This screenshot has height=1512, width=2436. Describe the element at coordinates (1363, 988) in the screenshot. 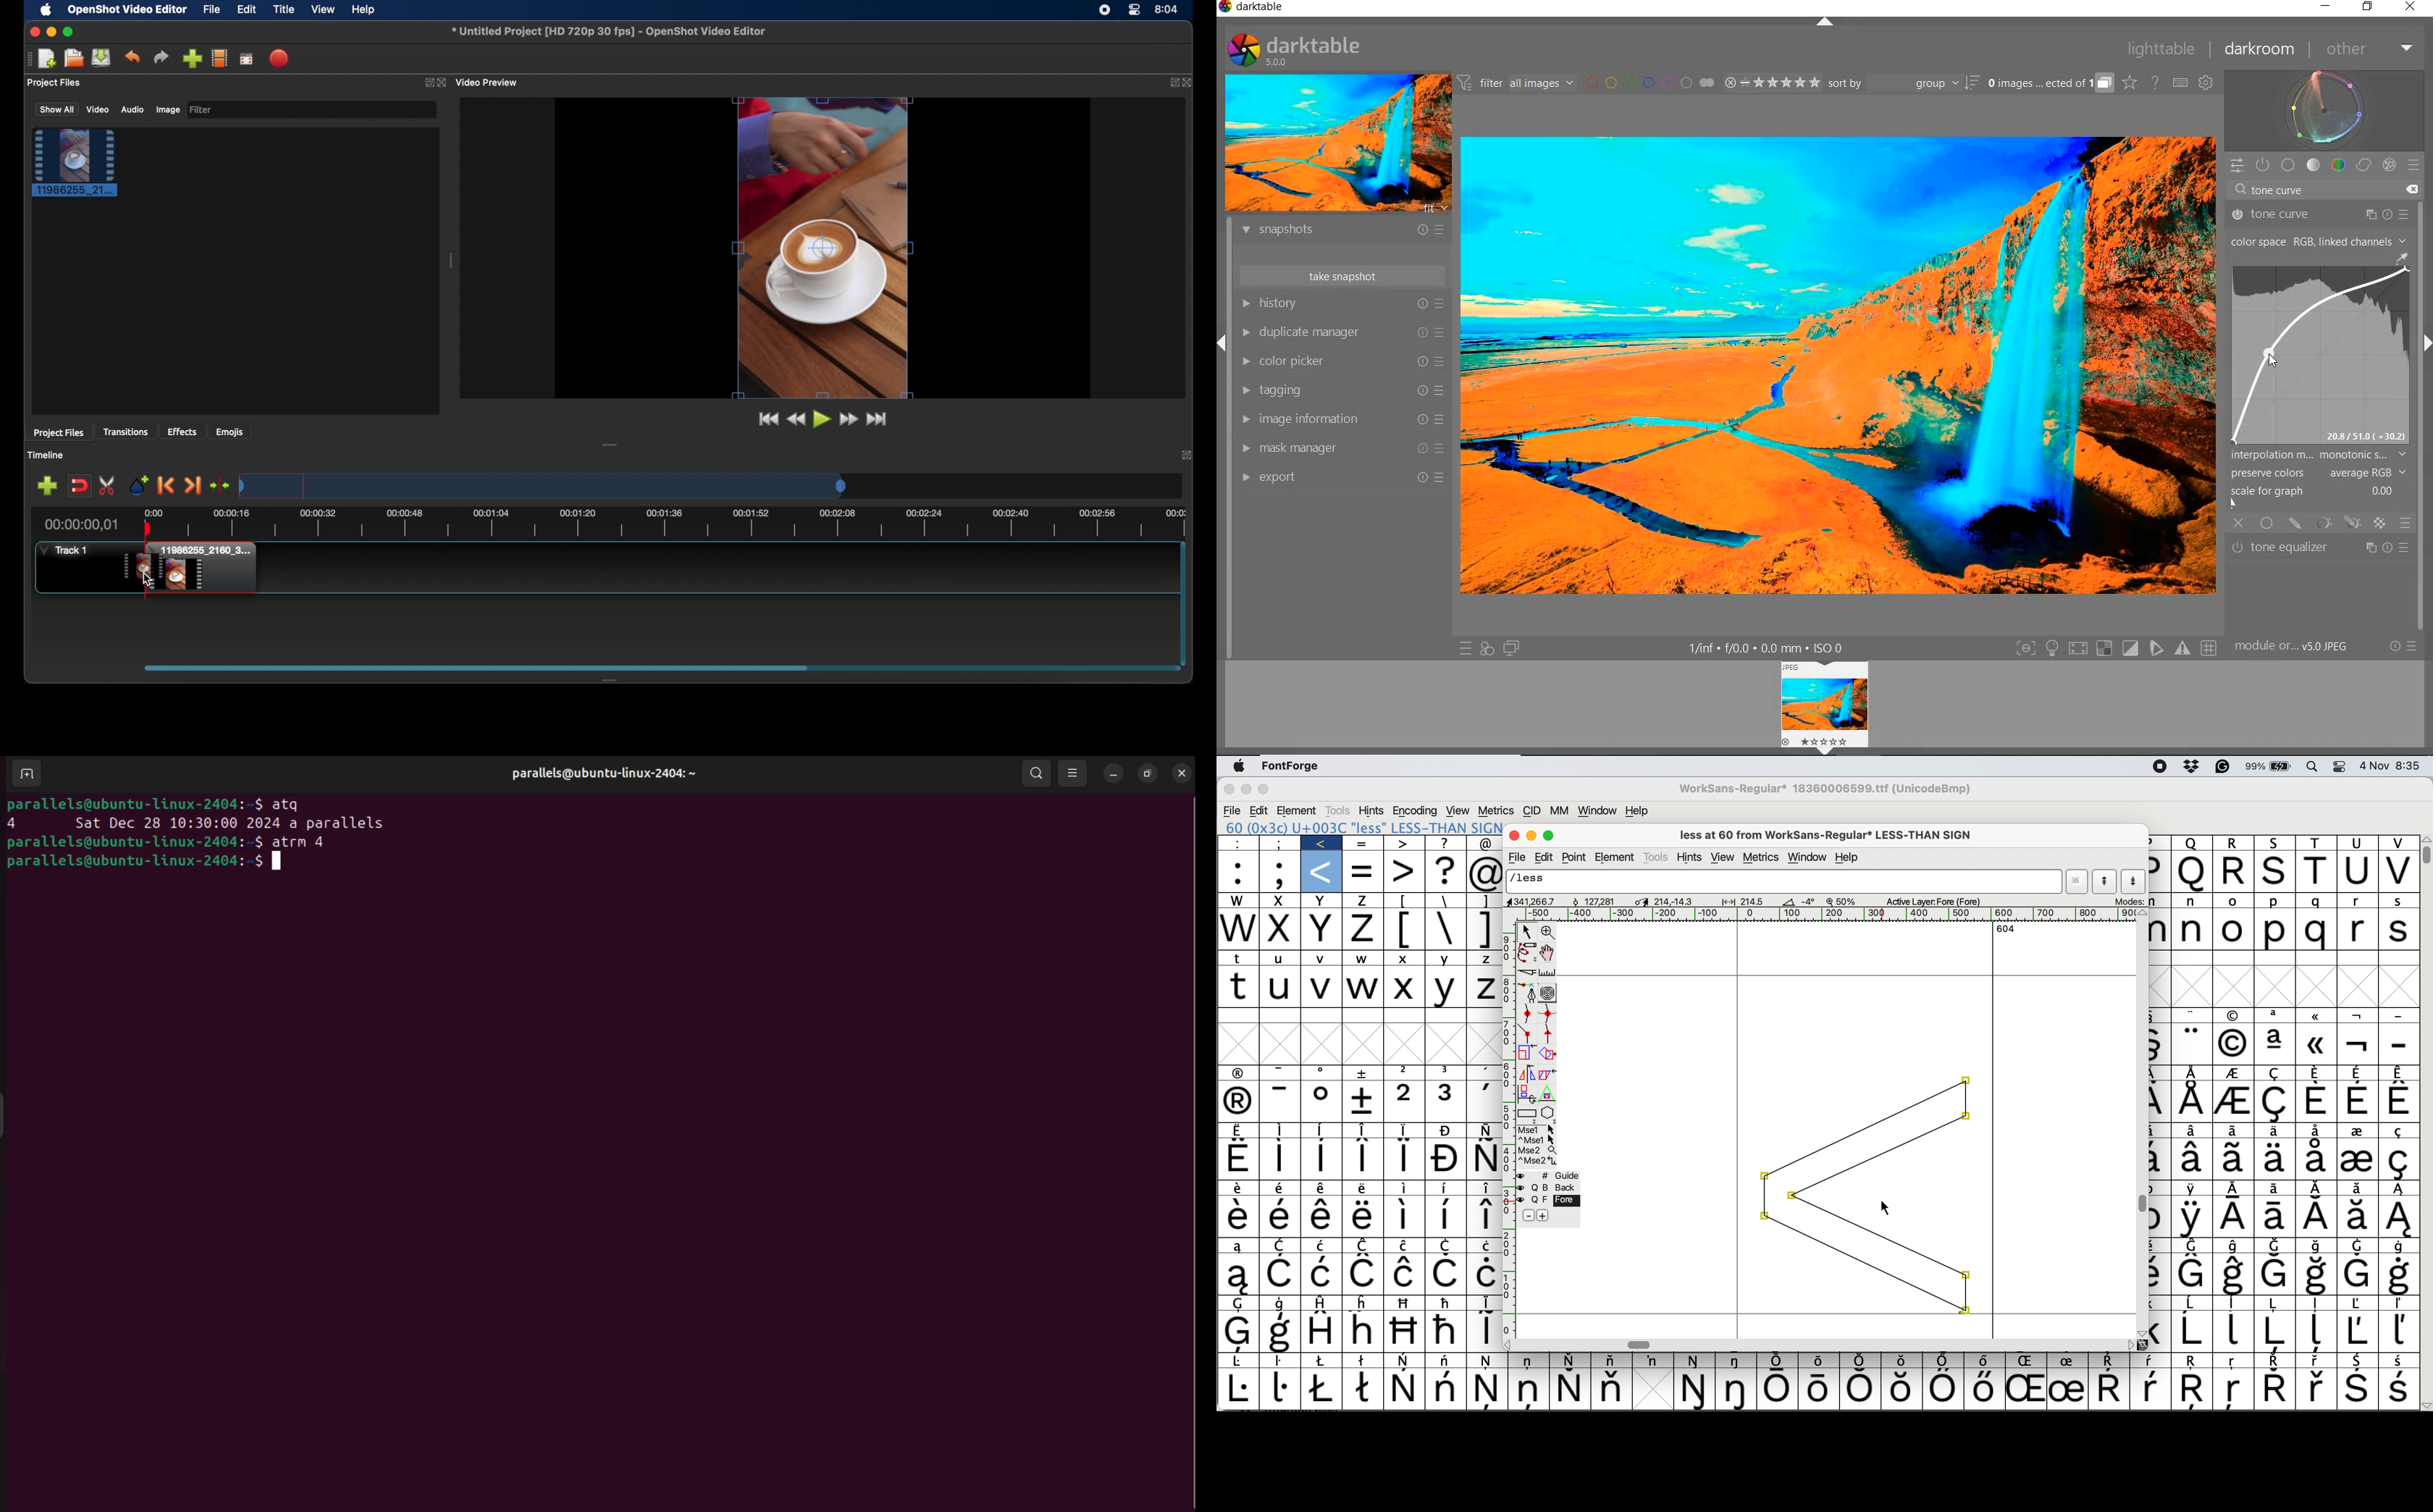

I see `w` at that location.